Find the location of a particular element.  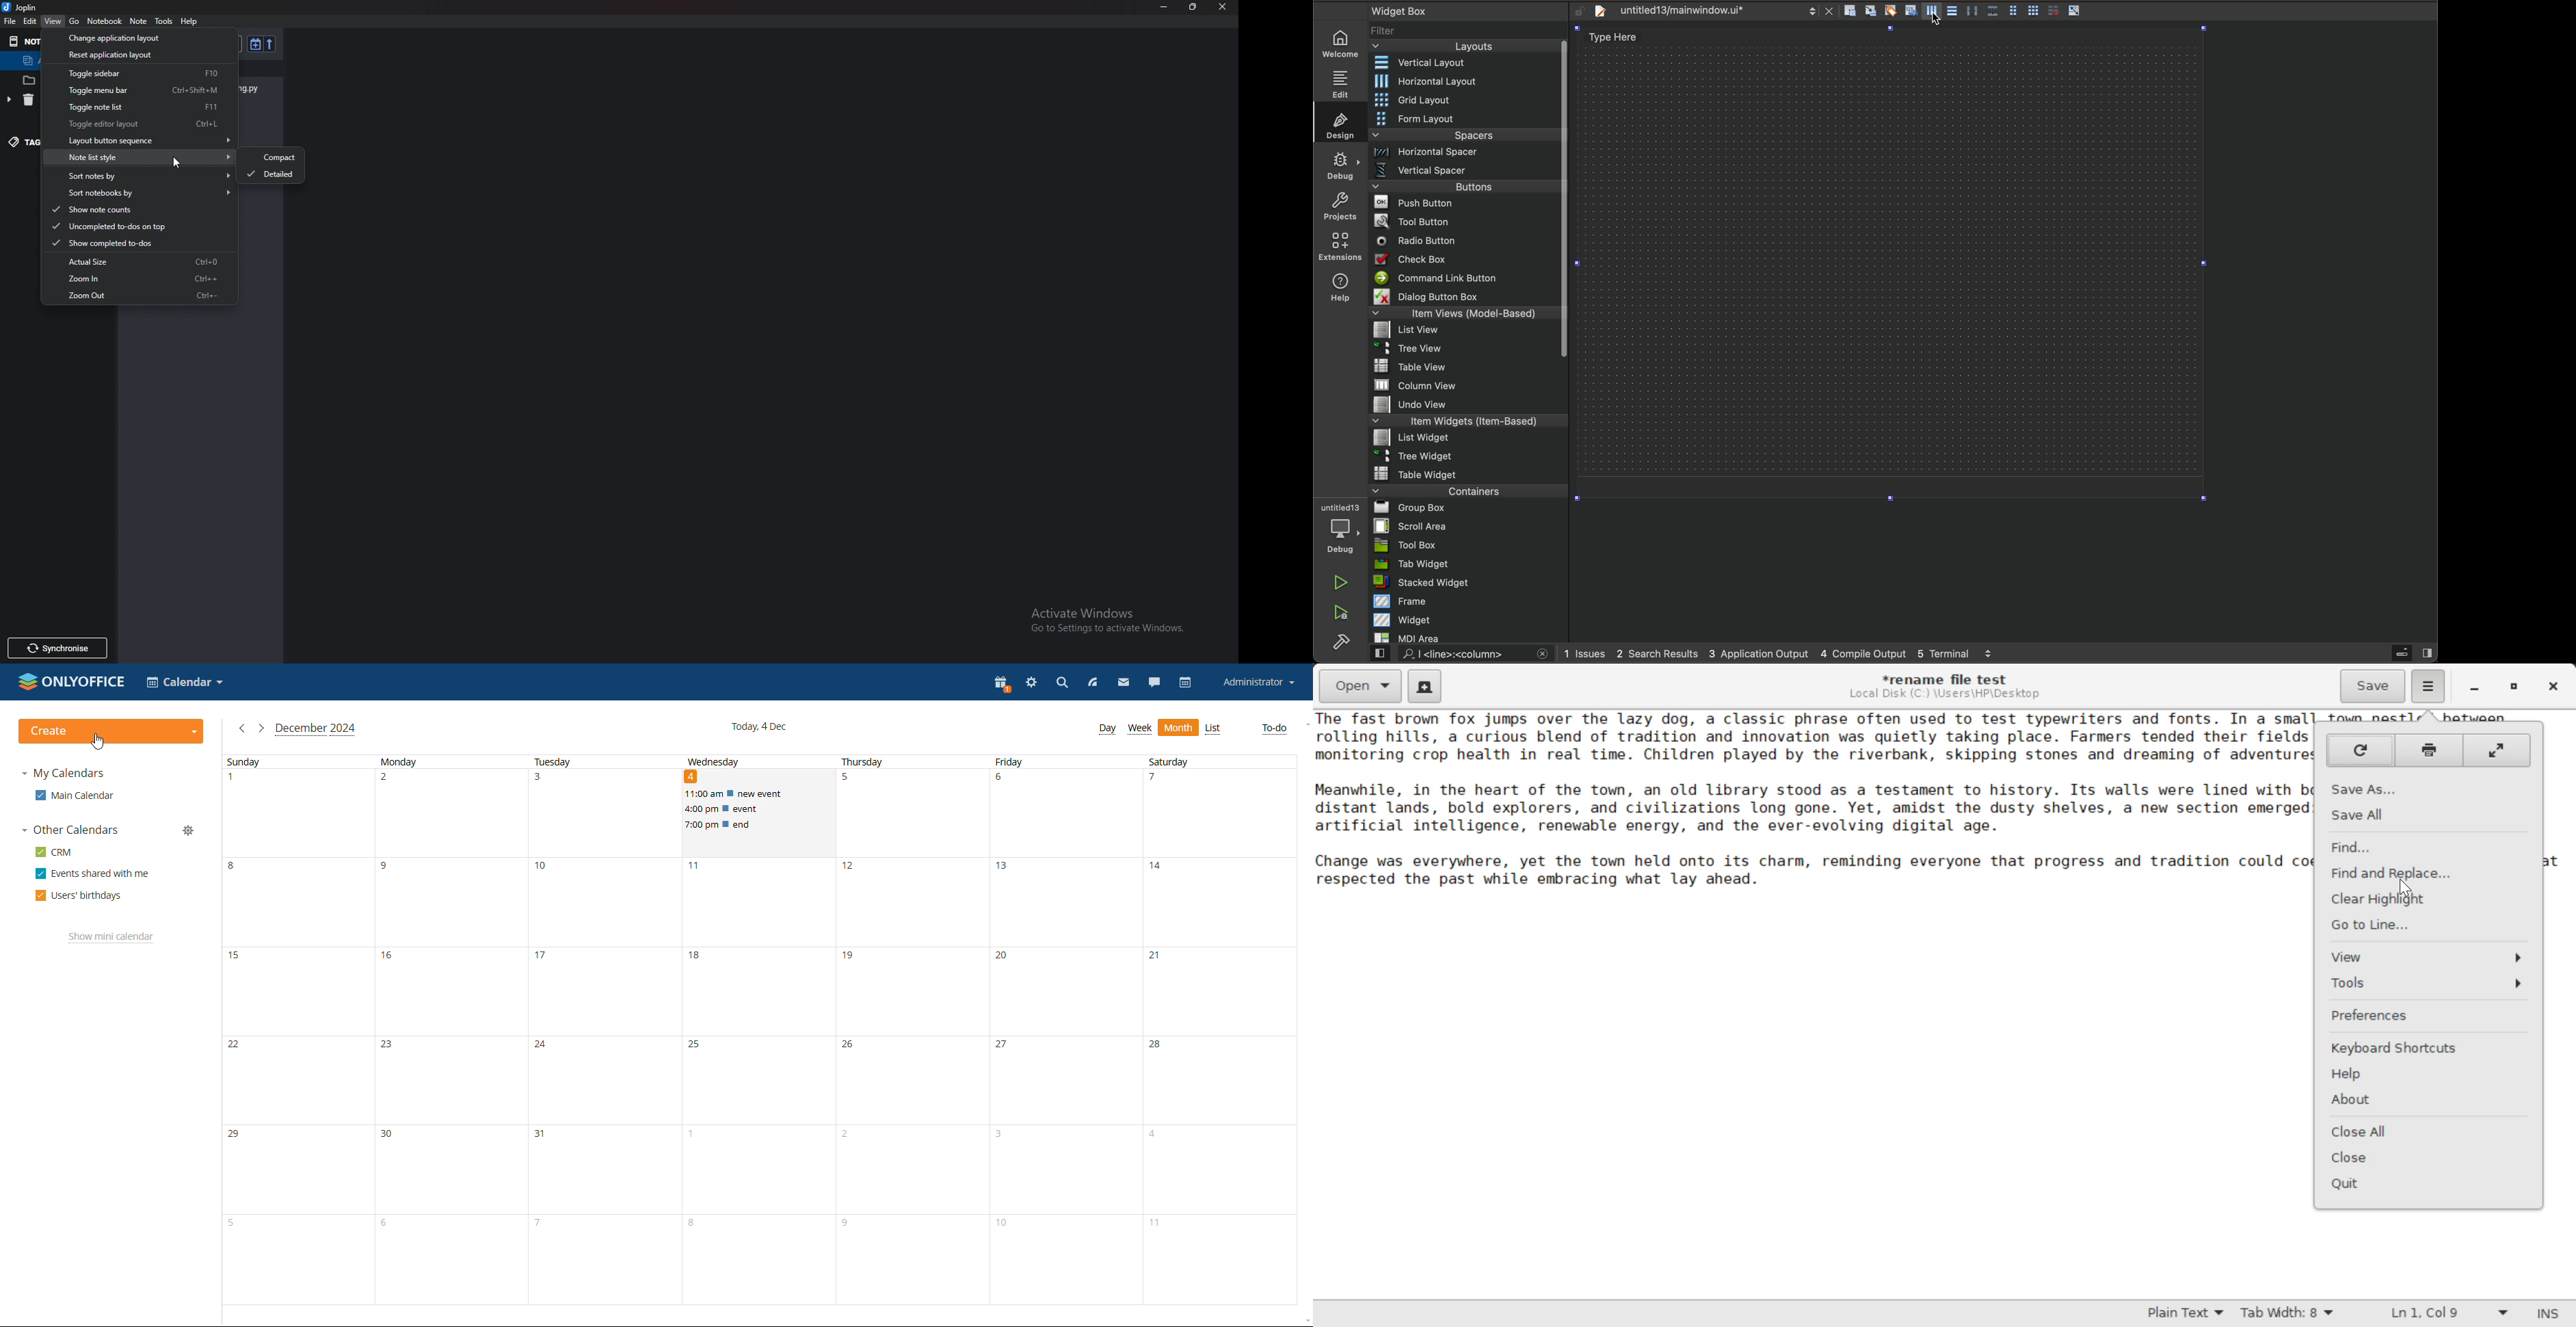

note list style is located at coordinates (145, 157).